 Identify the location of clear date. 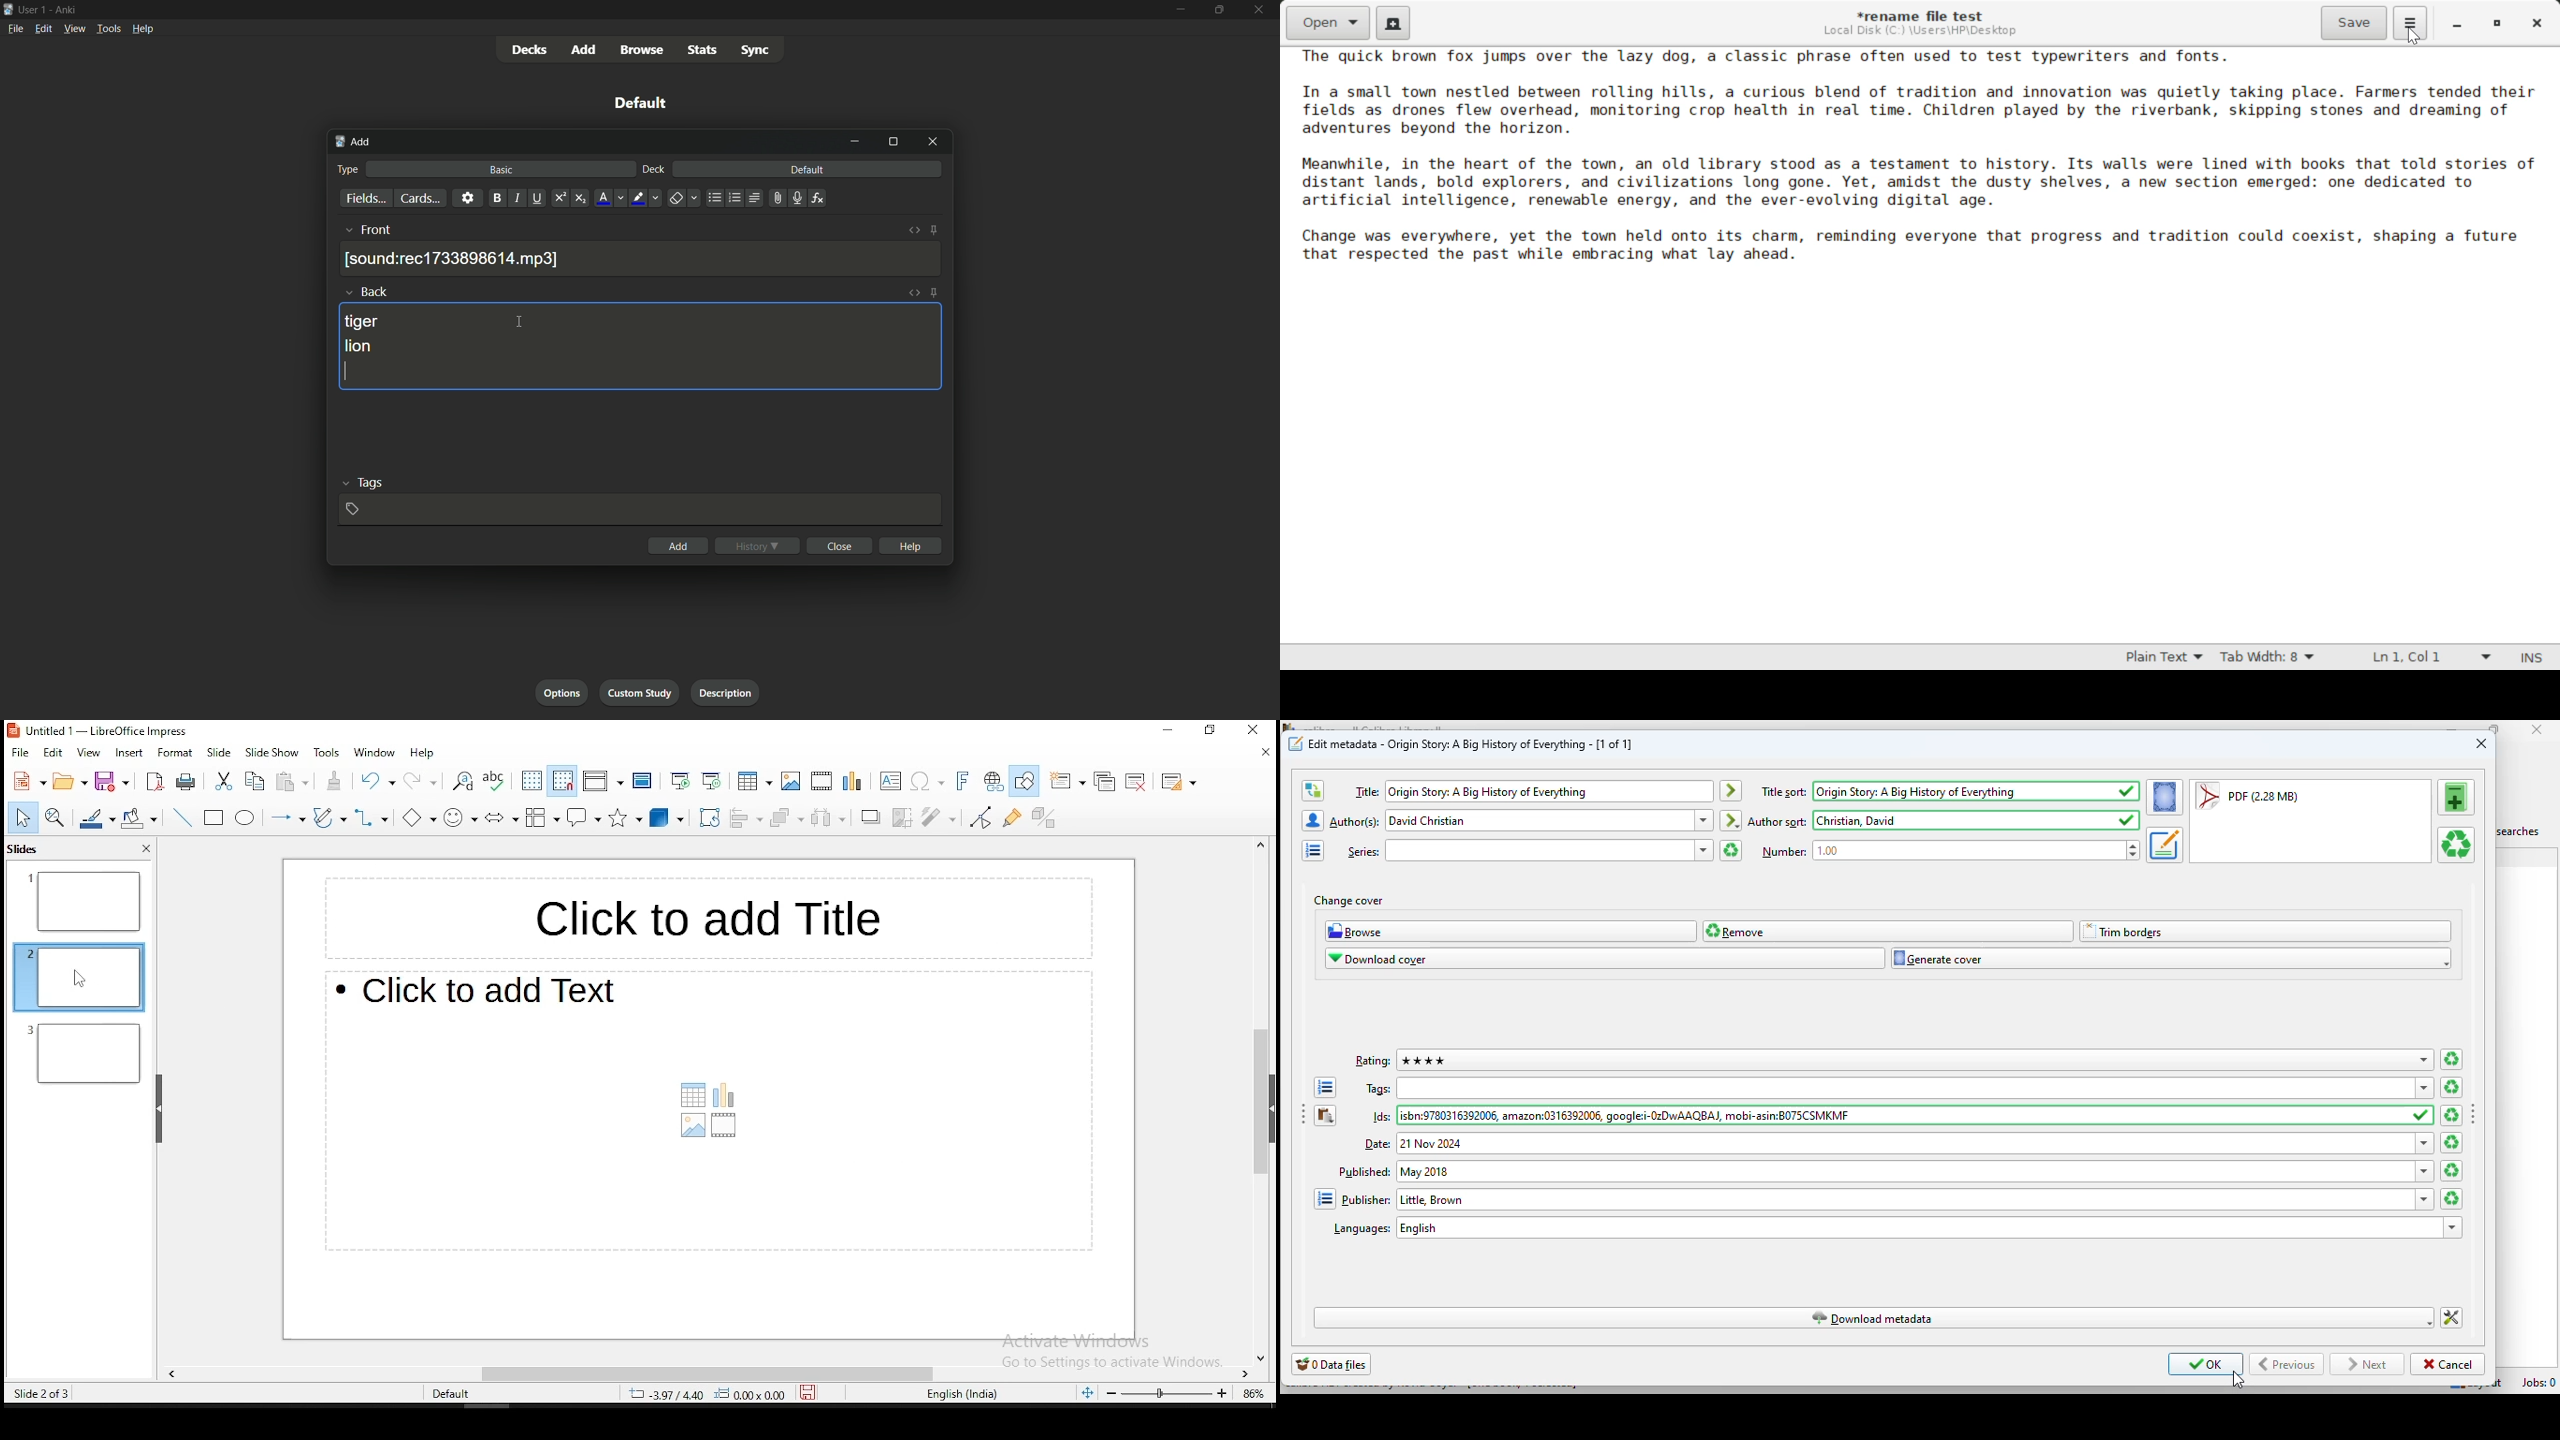
(2451, 1143).